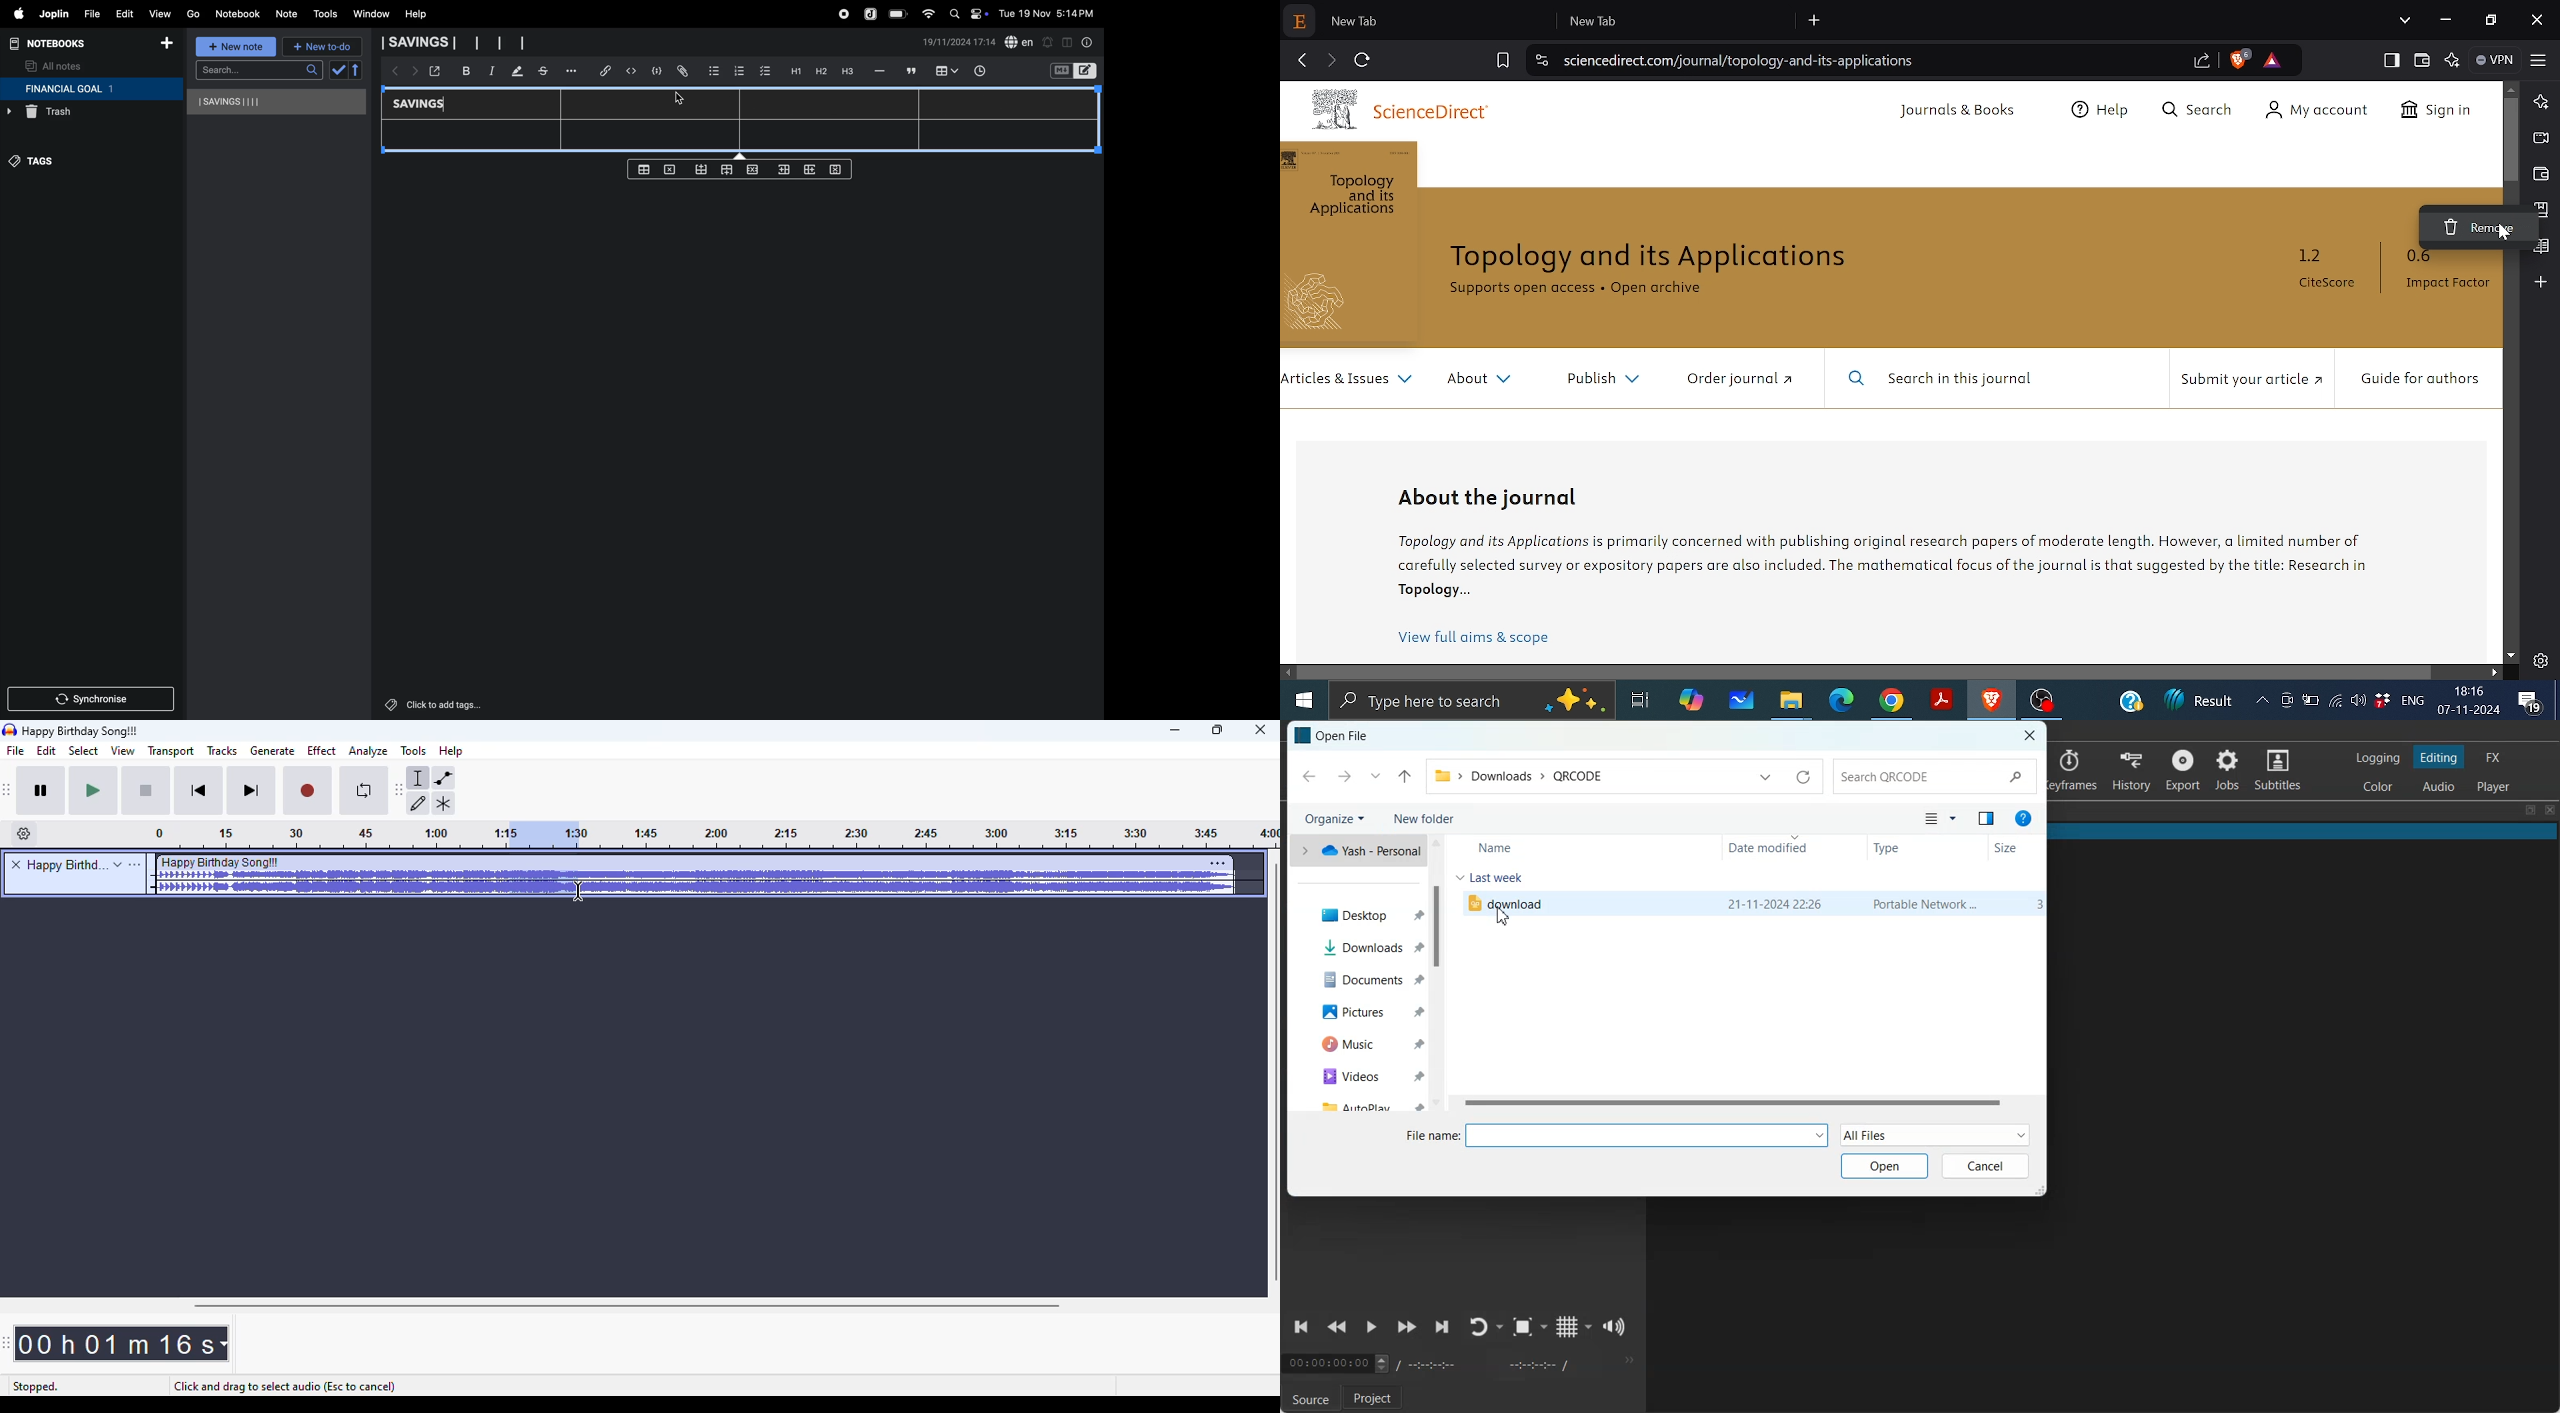 This screenshot has width=2576, height=1428. What do you see at coordinates (169, 751) in the screenshot?
I see `transport` at bounding box center [169, 751].